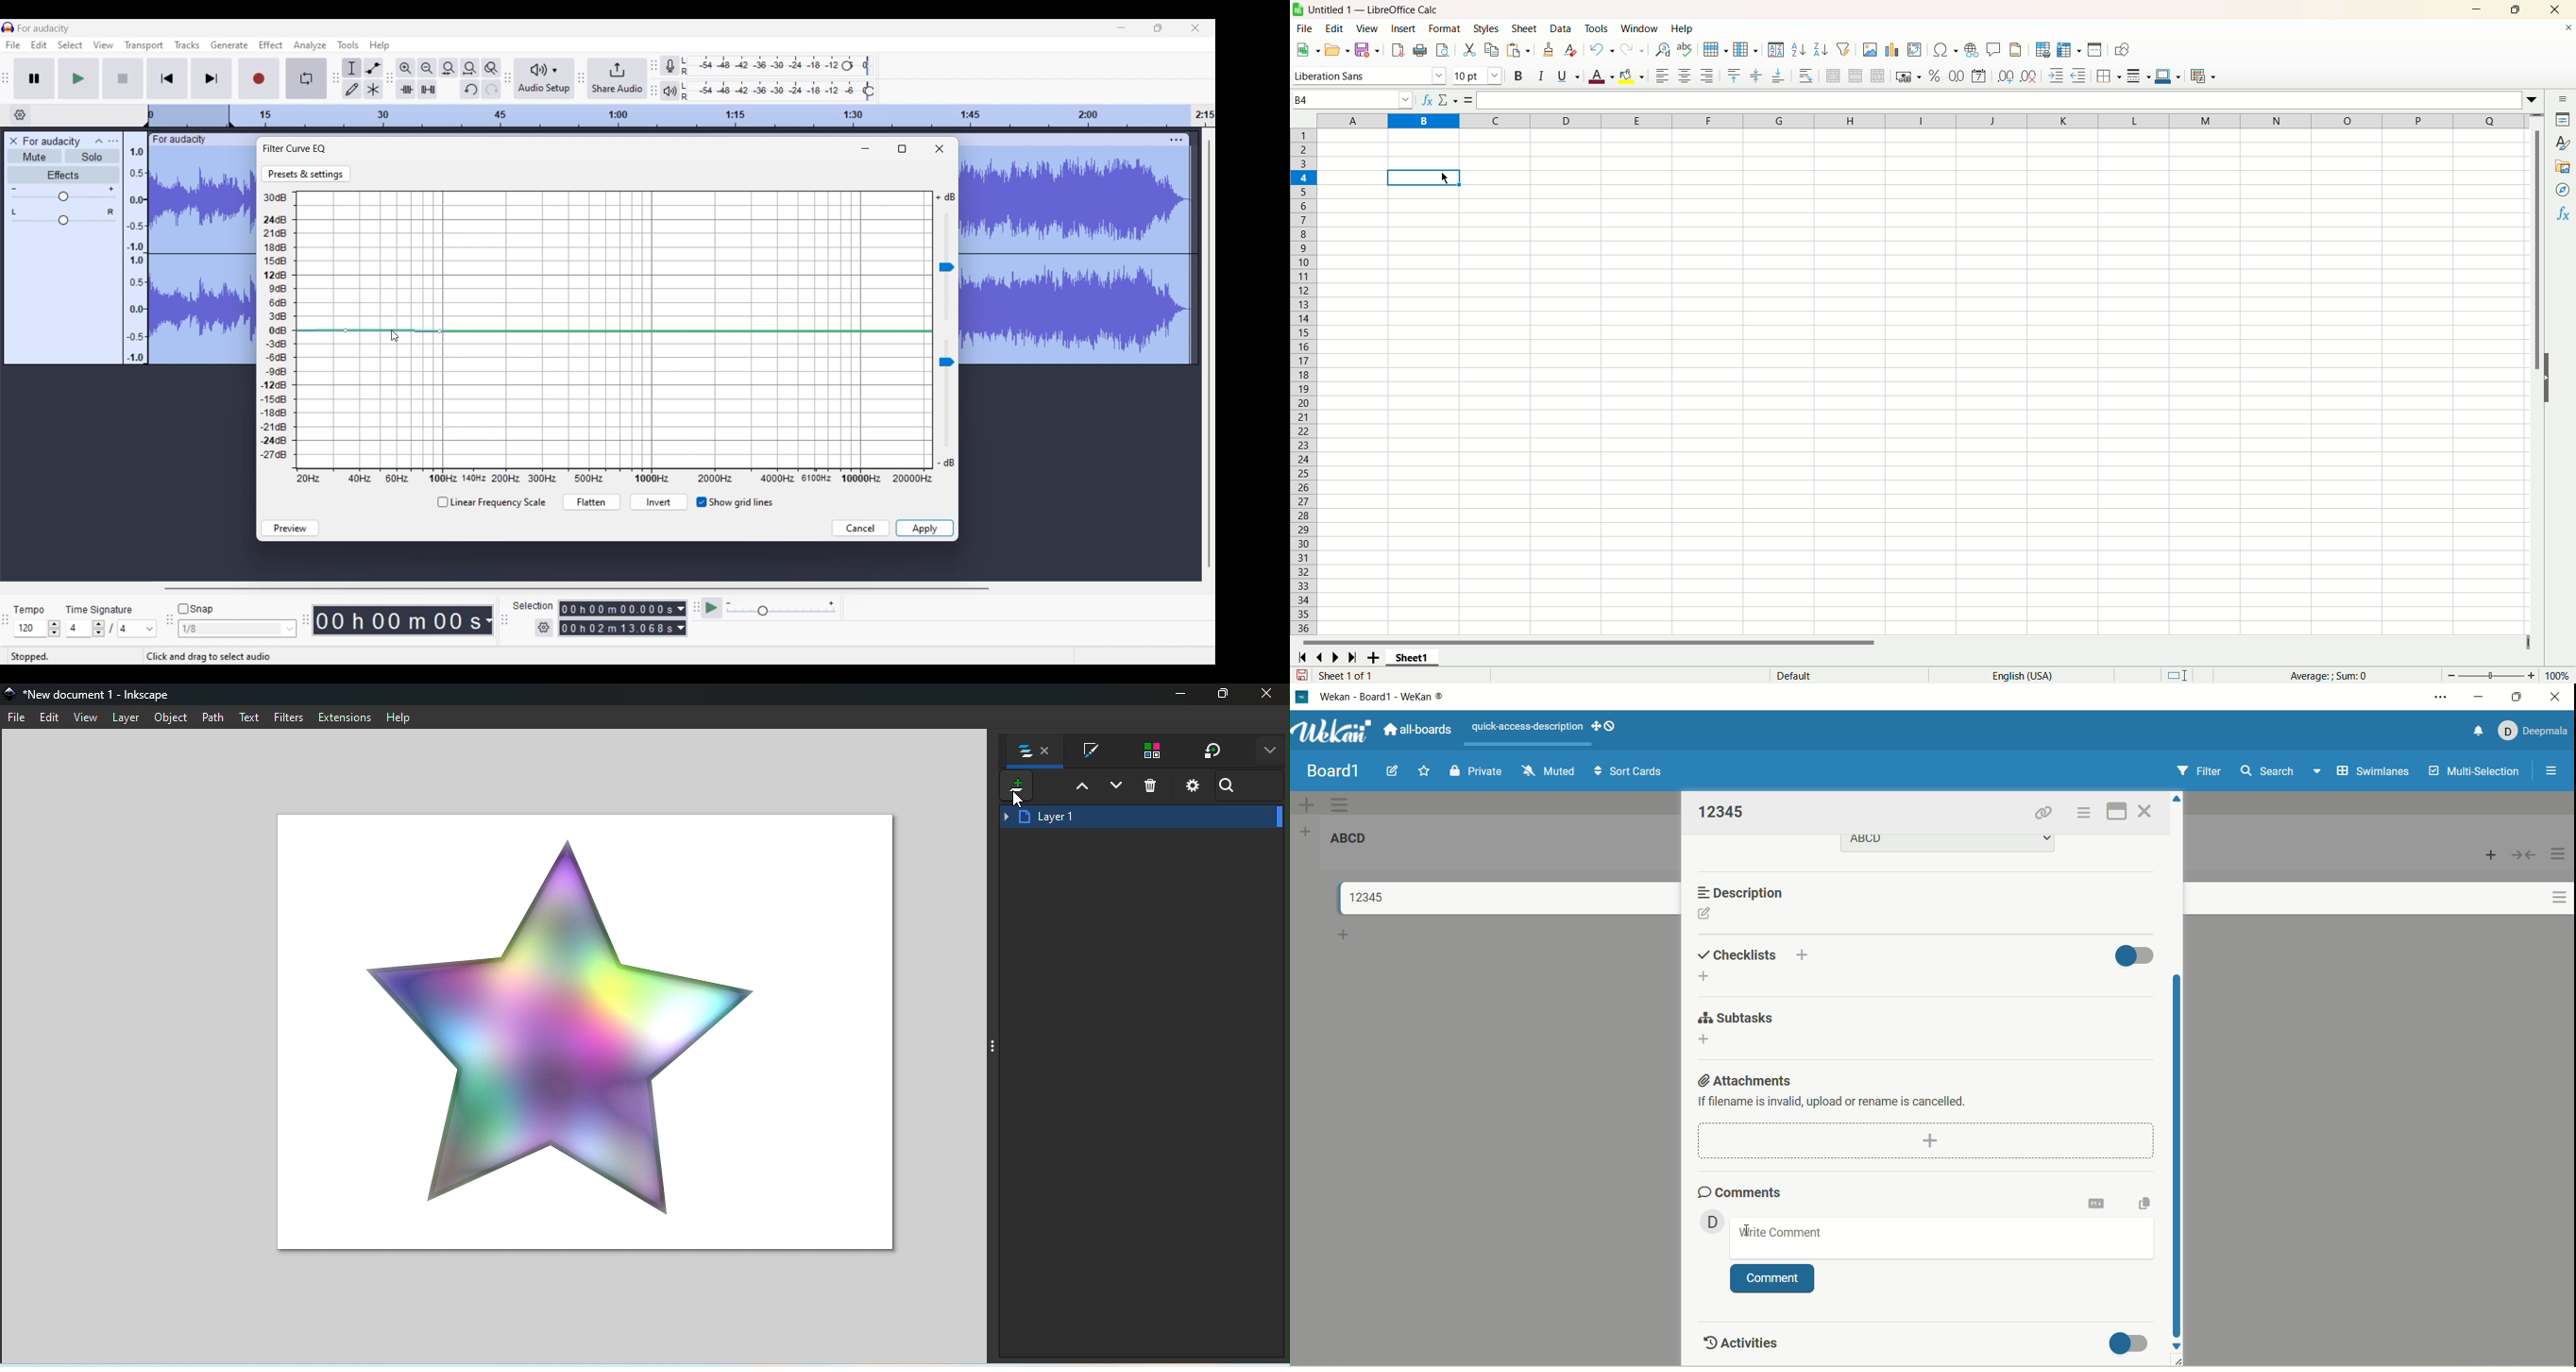 Image resolution: width=2576 pixels, height=1372 pixels. I want to click on print preview, so click(1442, 52).